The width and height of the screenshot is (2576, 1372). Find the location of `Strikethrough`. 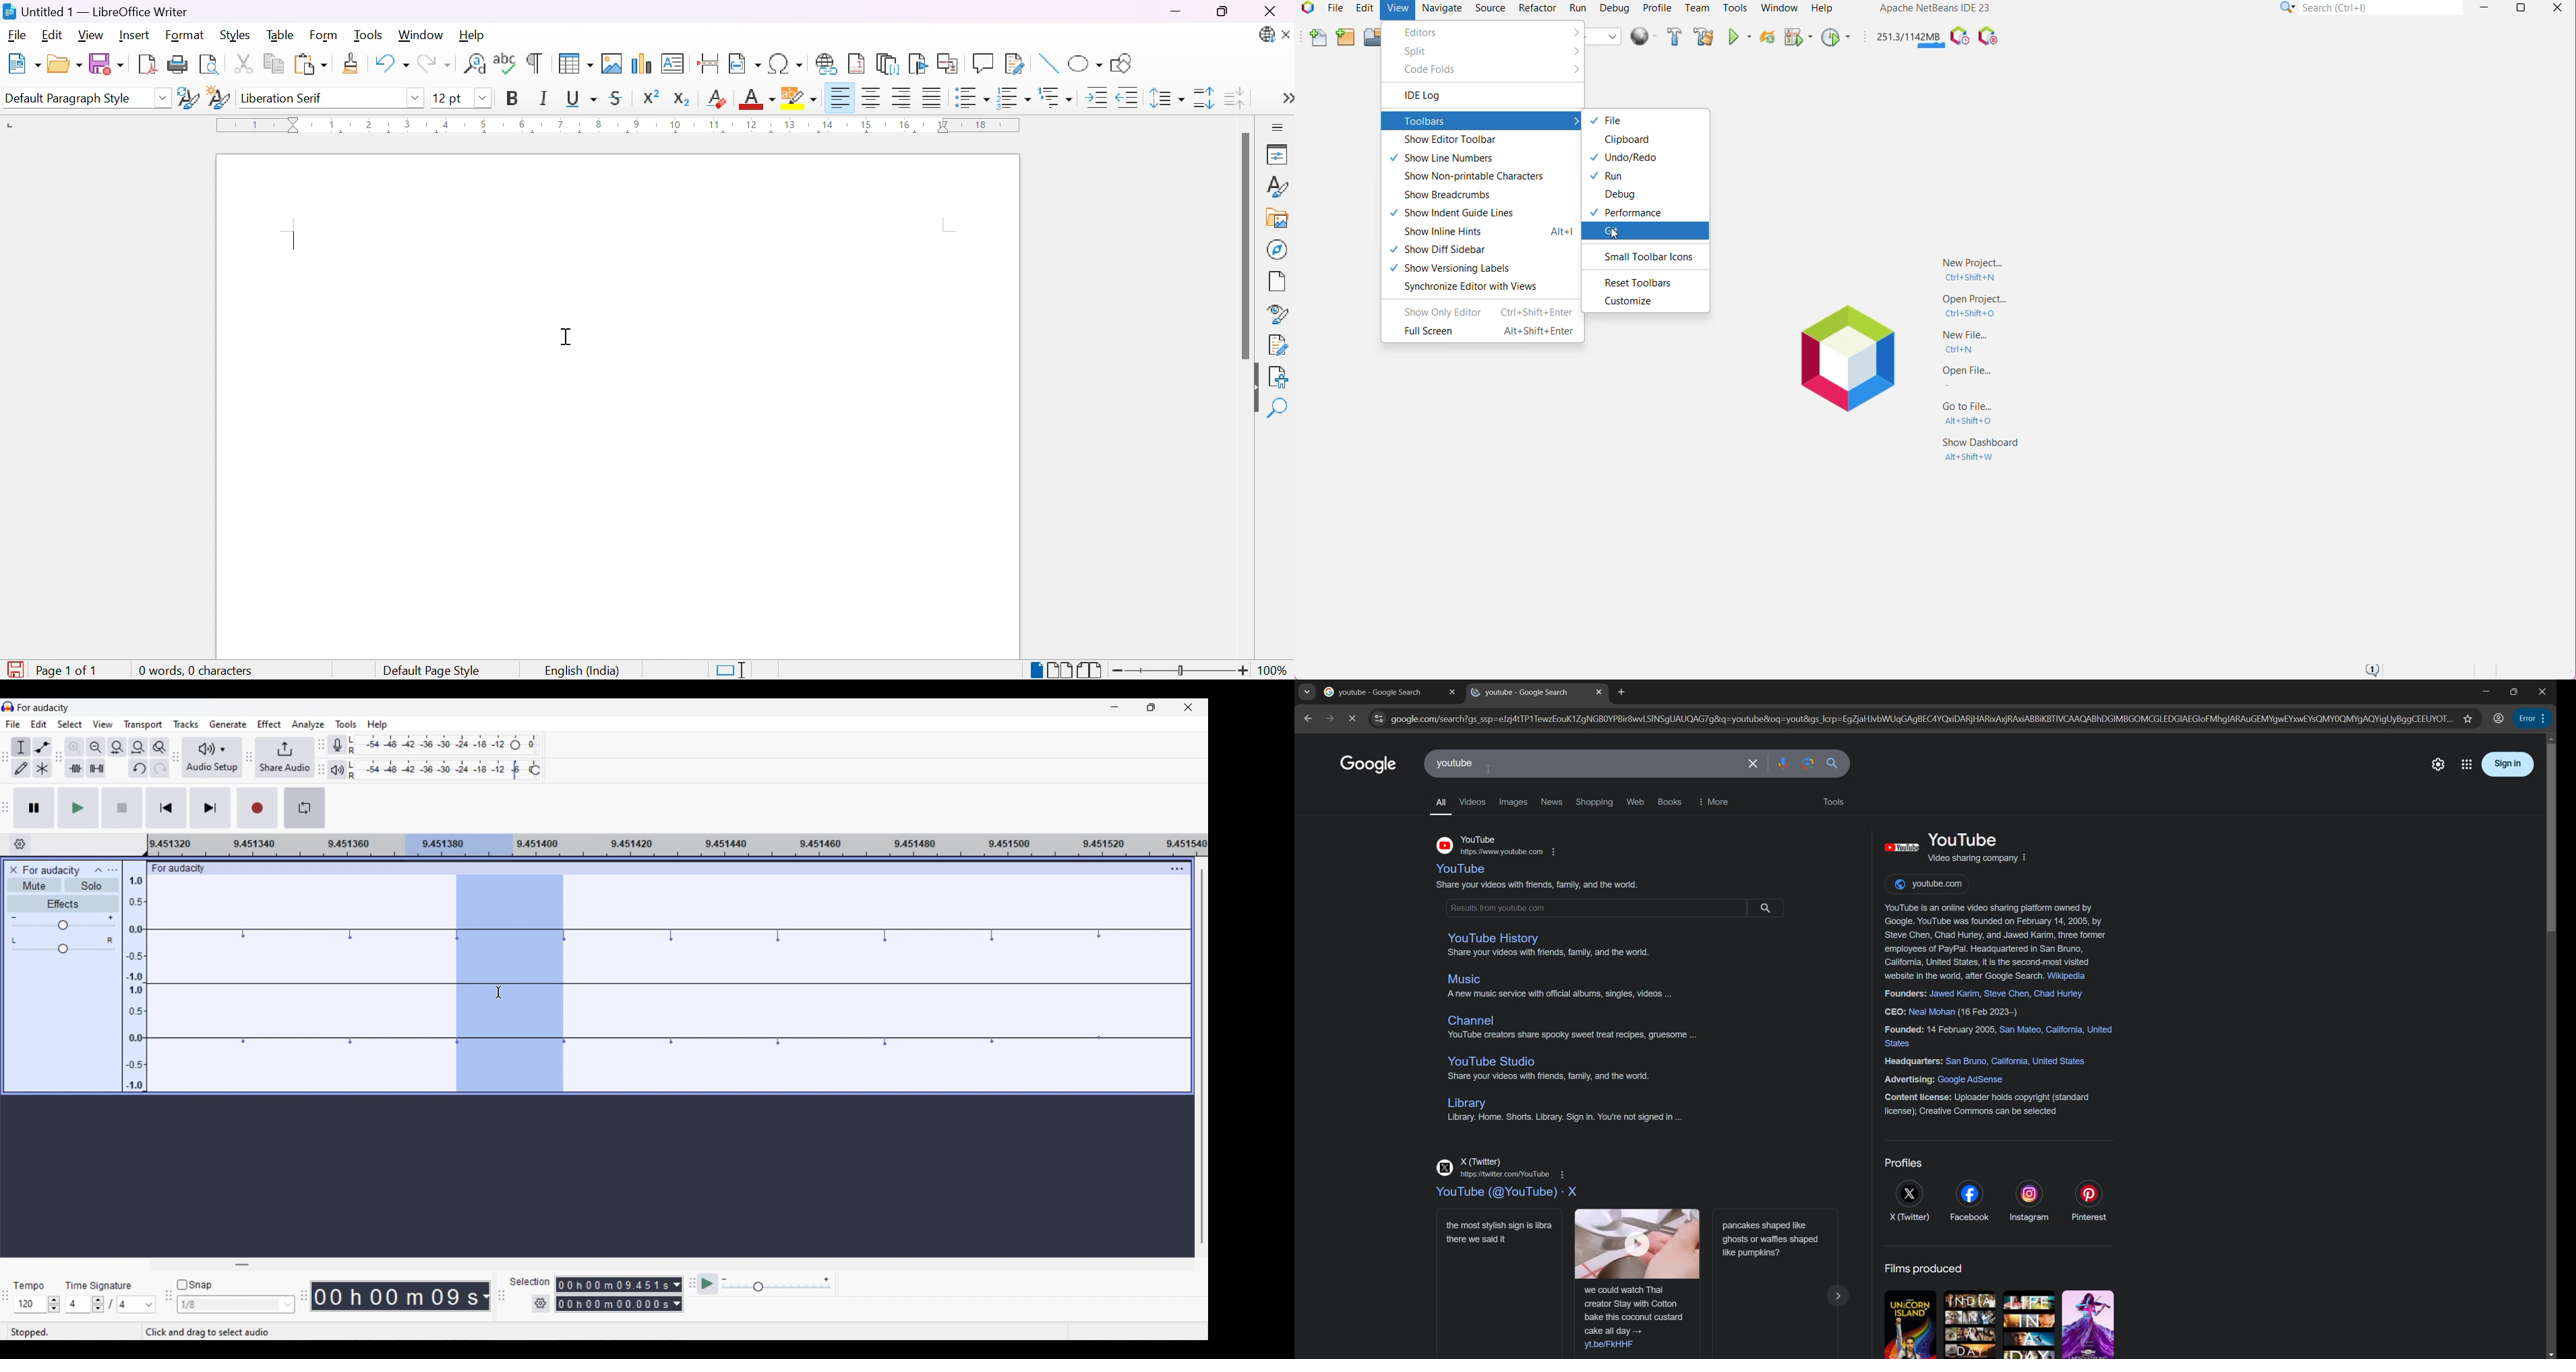

Strikethrough is located at coordinates (619, 98).